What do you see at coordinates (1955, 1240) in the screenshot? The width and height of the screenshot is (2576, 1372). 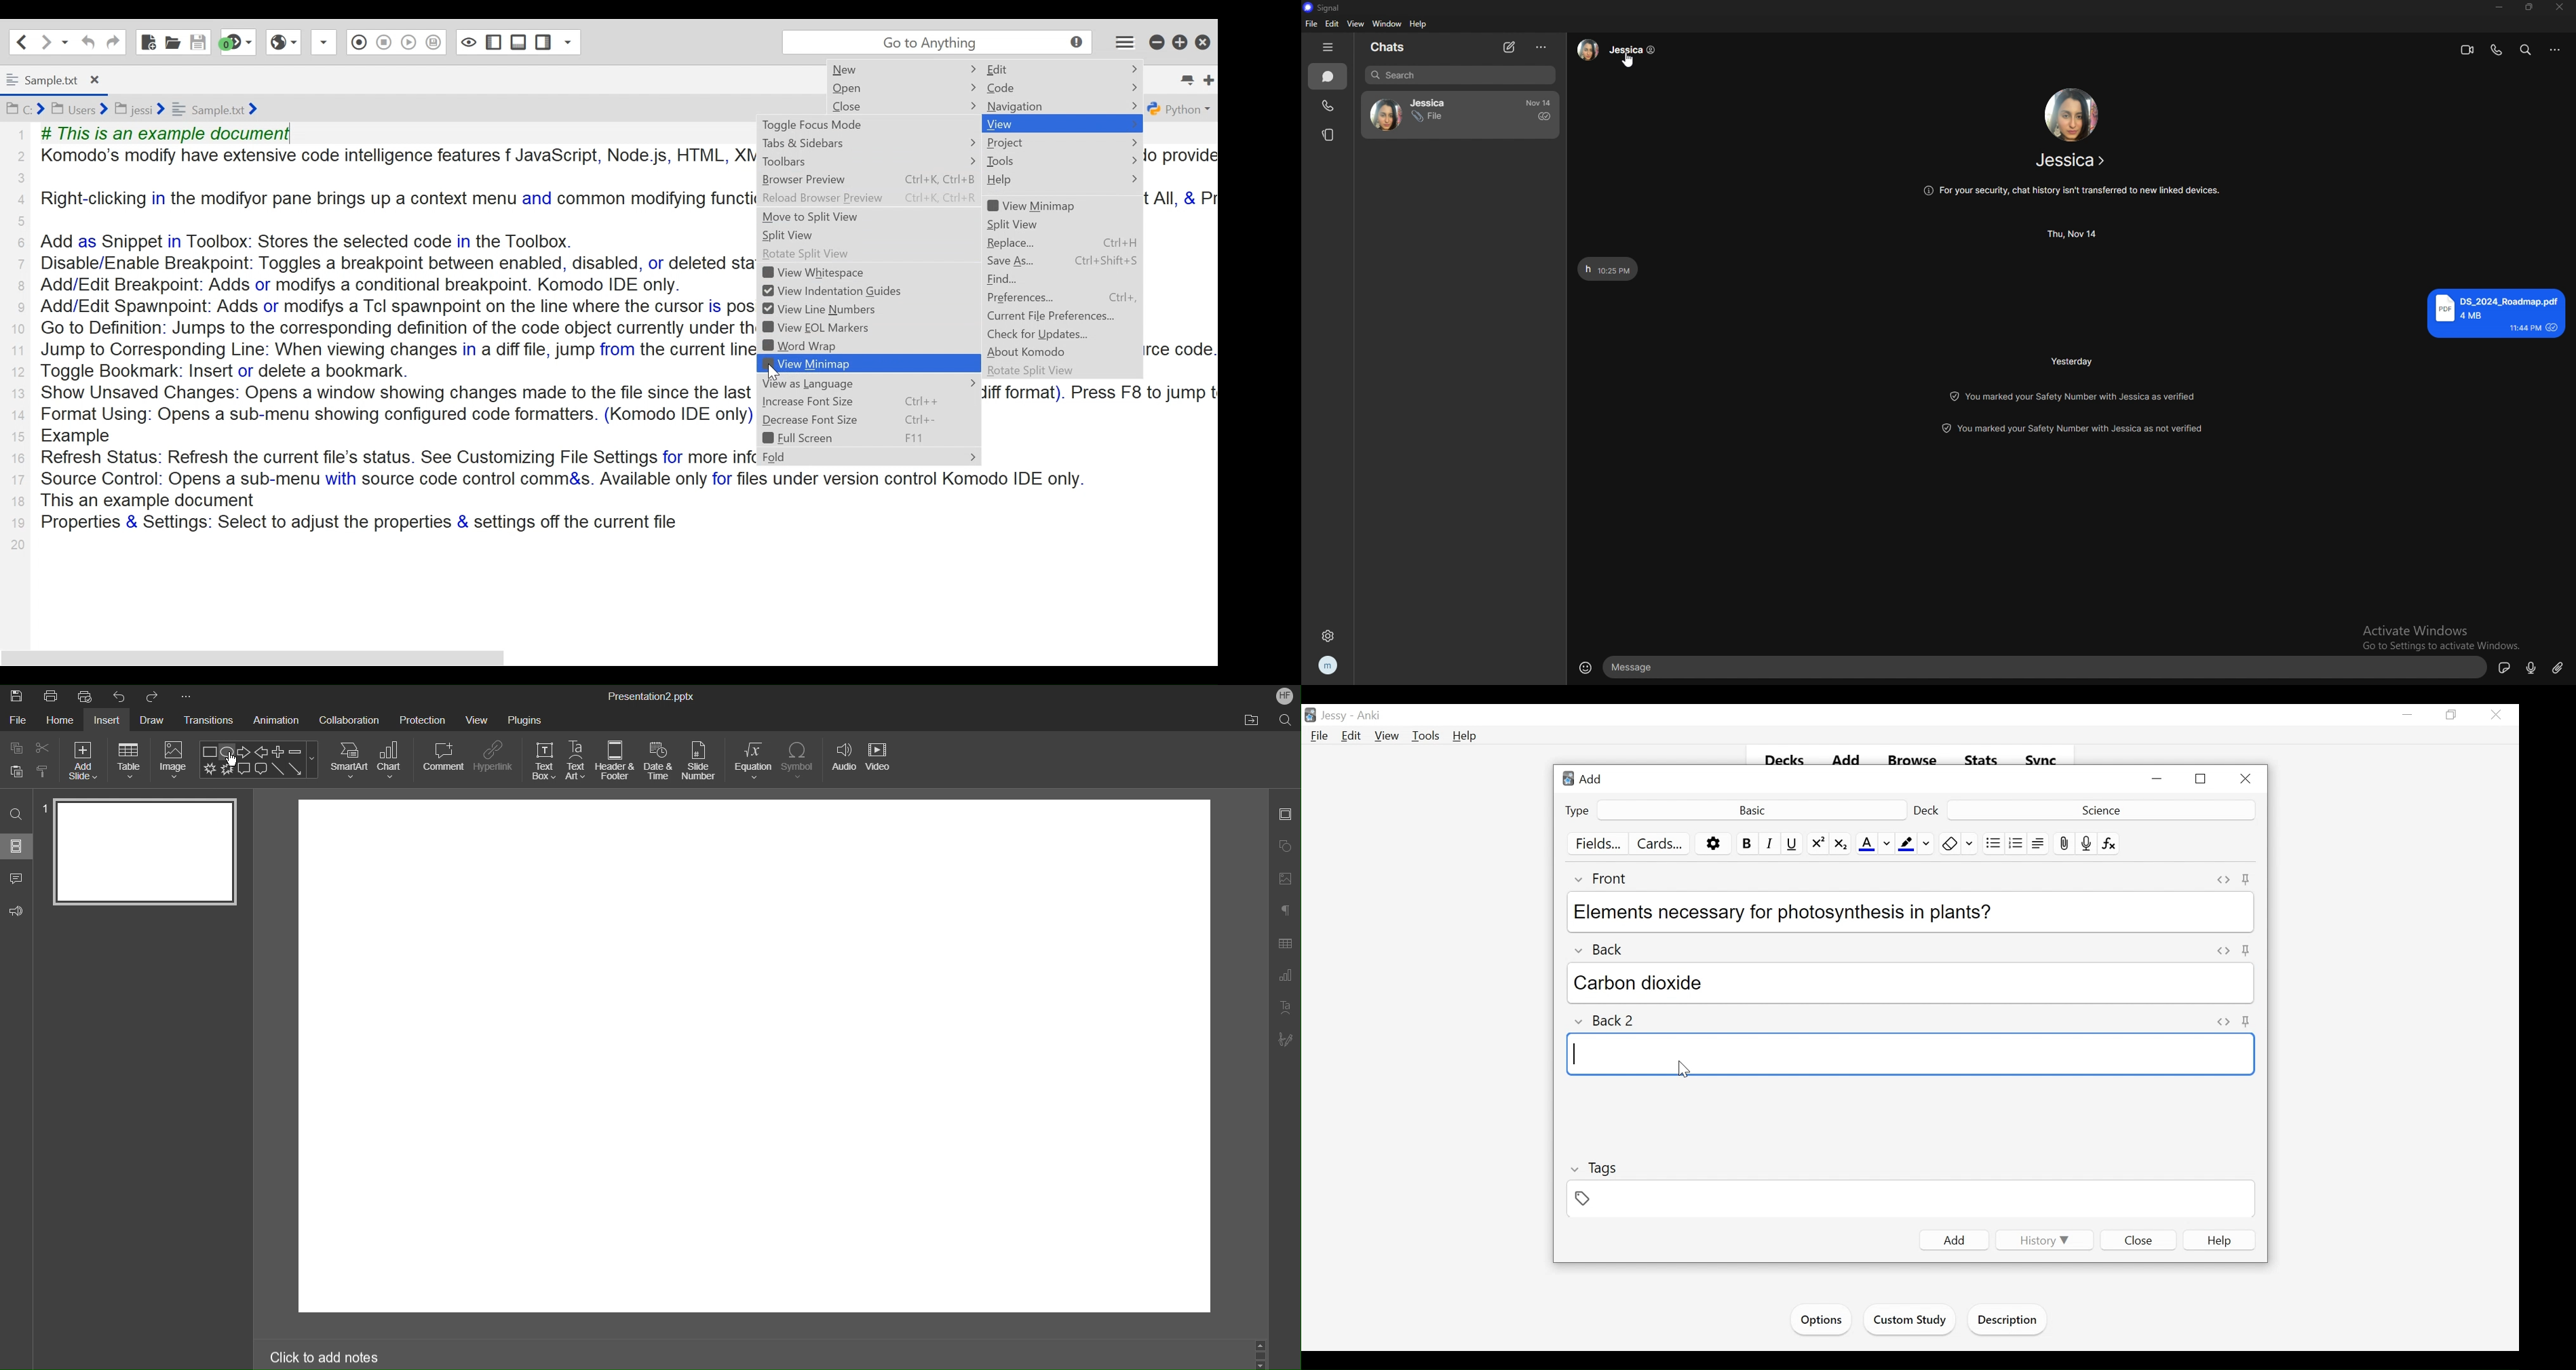 I see `Add` at bounding box center [1955, 1240].